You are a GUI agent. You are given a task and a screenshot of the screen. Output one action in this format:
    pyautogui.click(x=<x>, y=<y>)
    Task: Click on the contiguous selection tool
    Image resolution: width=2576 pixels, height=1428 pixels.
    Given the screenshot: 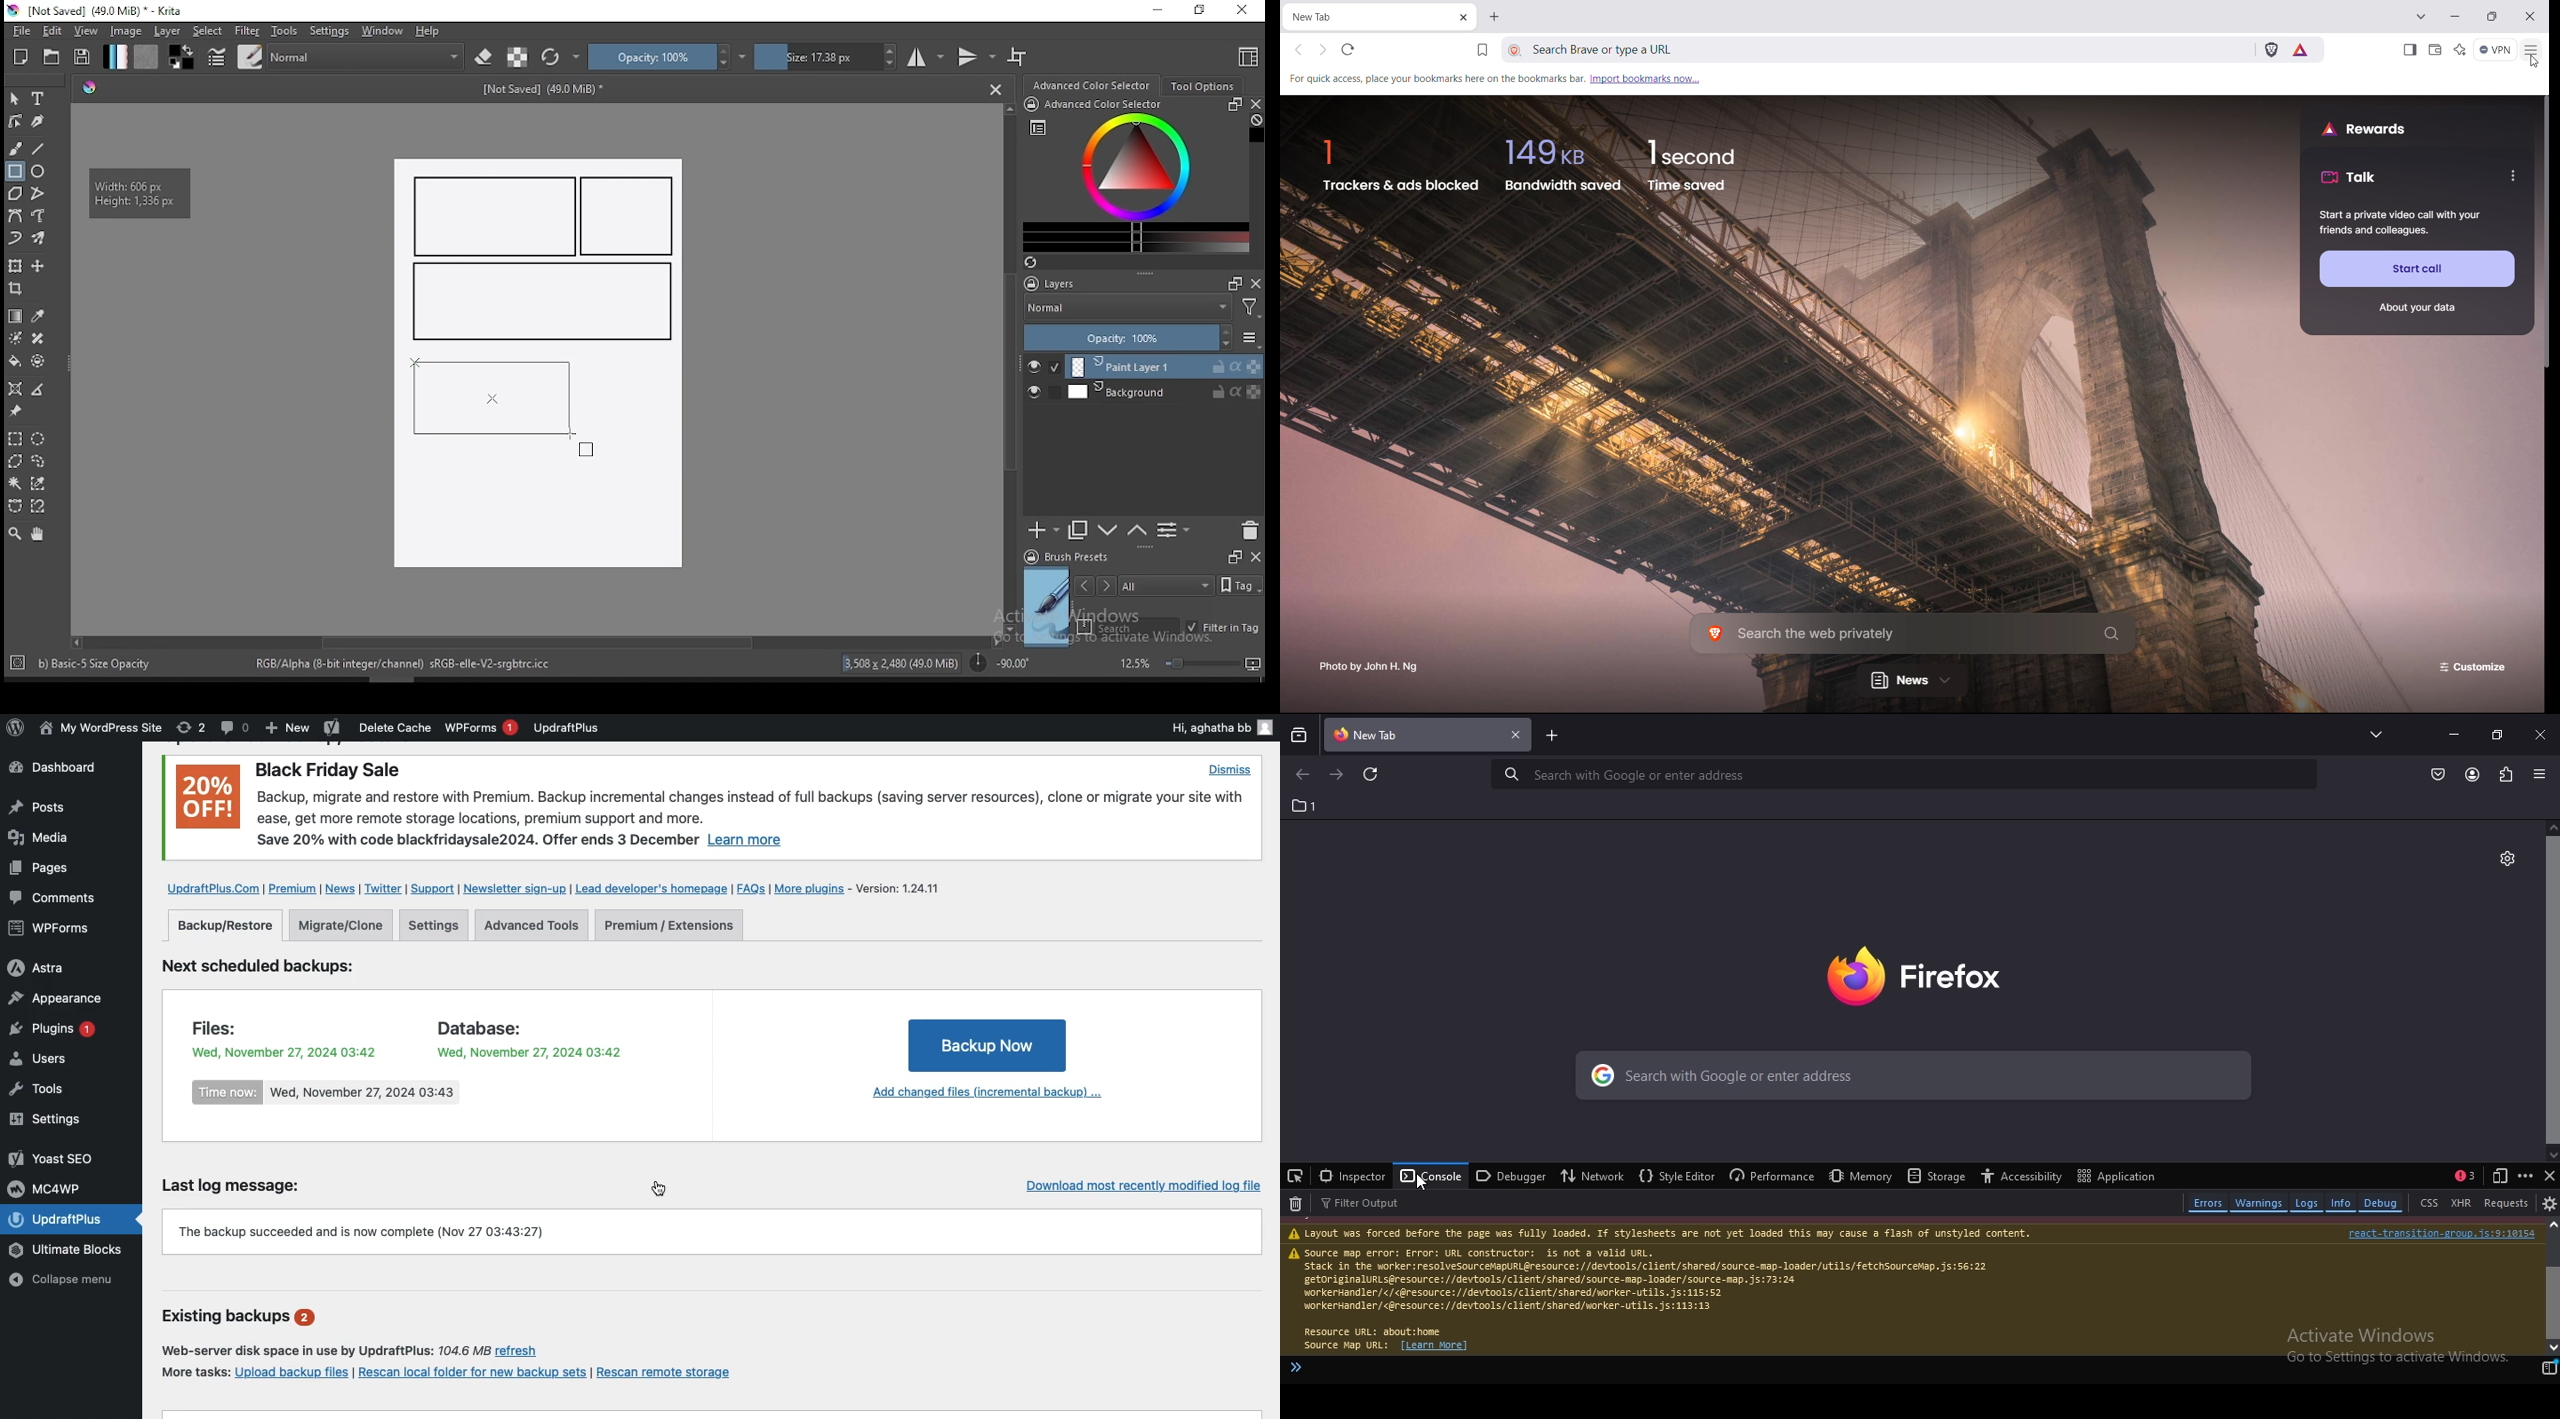 What is the action you would take?
    pyautogui.click(x=16, y=485)
    